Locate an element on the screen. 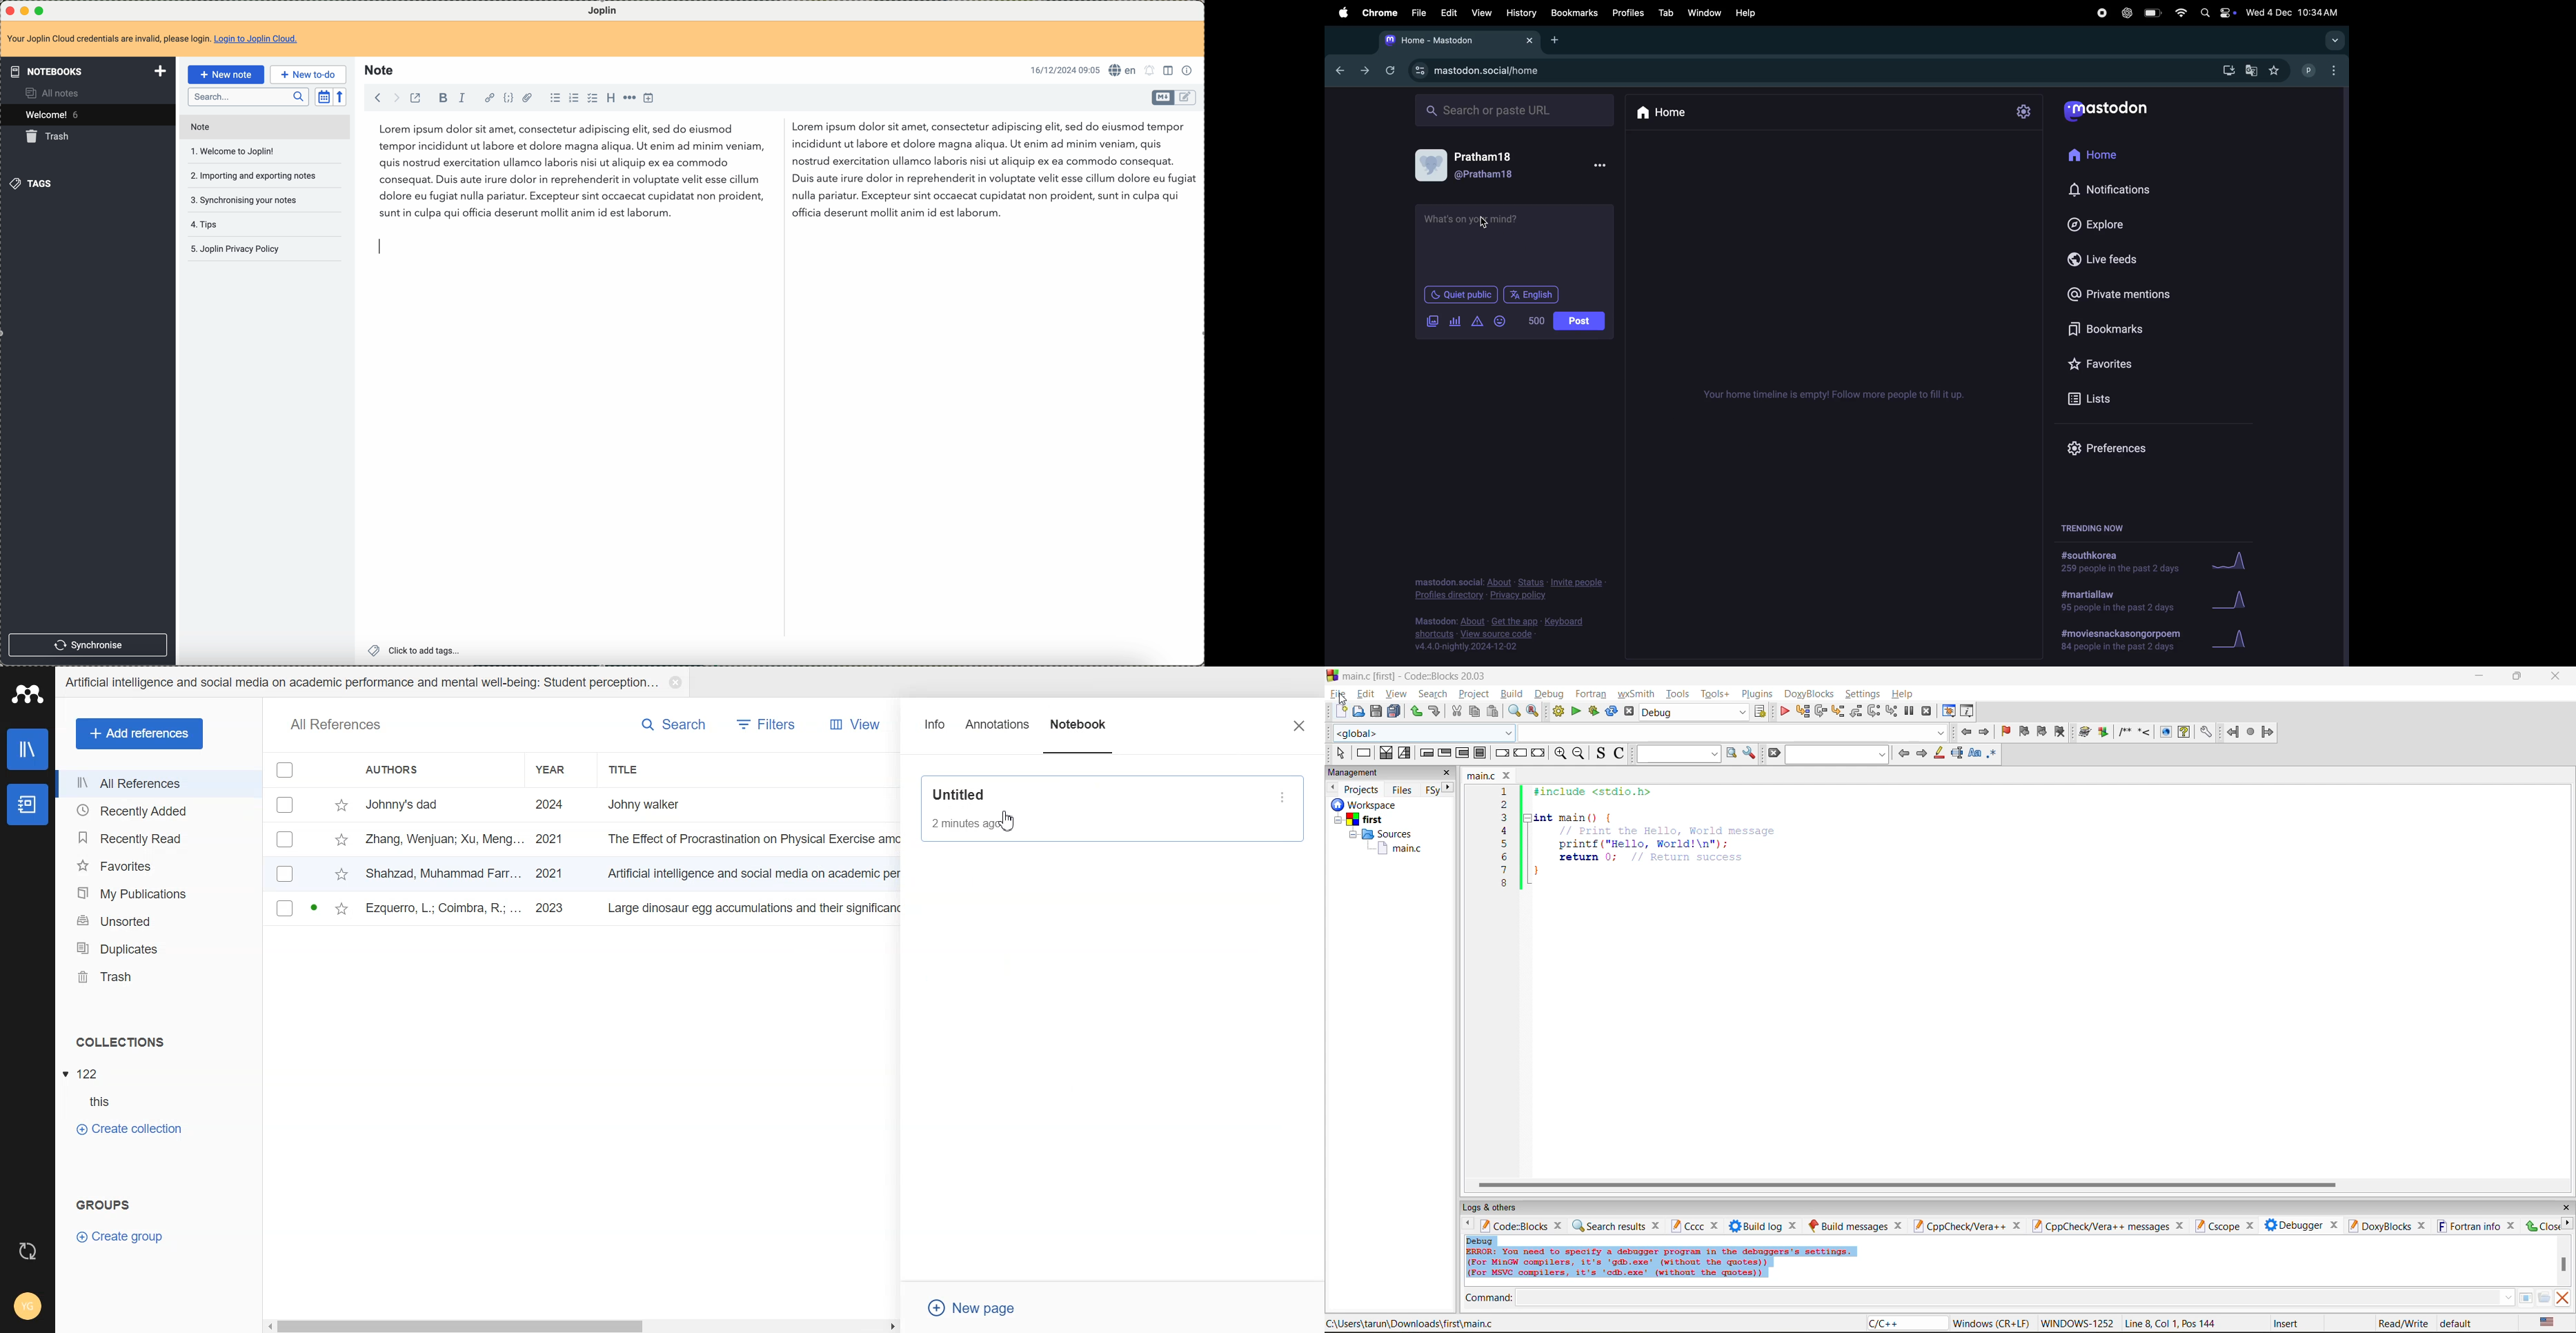 This screenshot has width=2576, height=1344. en is located at coordinates (1125, 70).